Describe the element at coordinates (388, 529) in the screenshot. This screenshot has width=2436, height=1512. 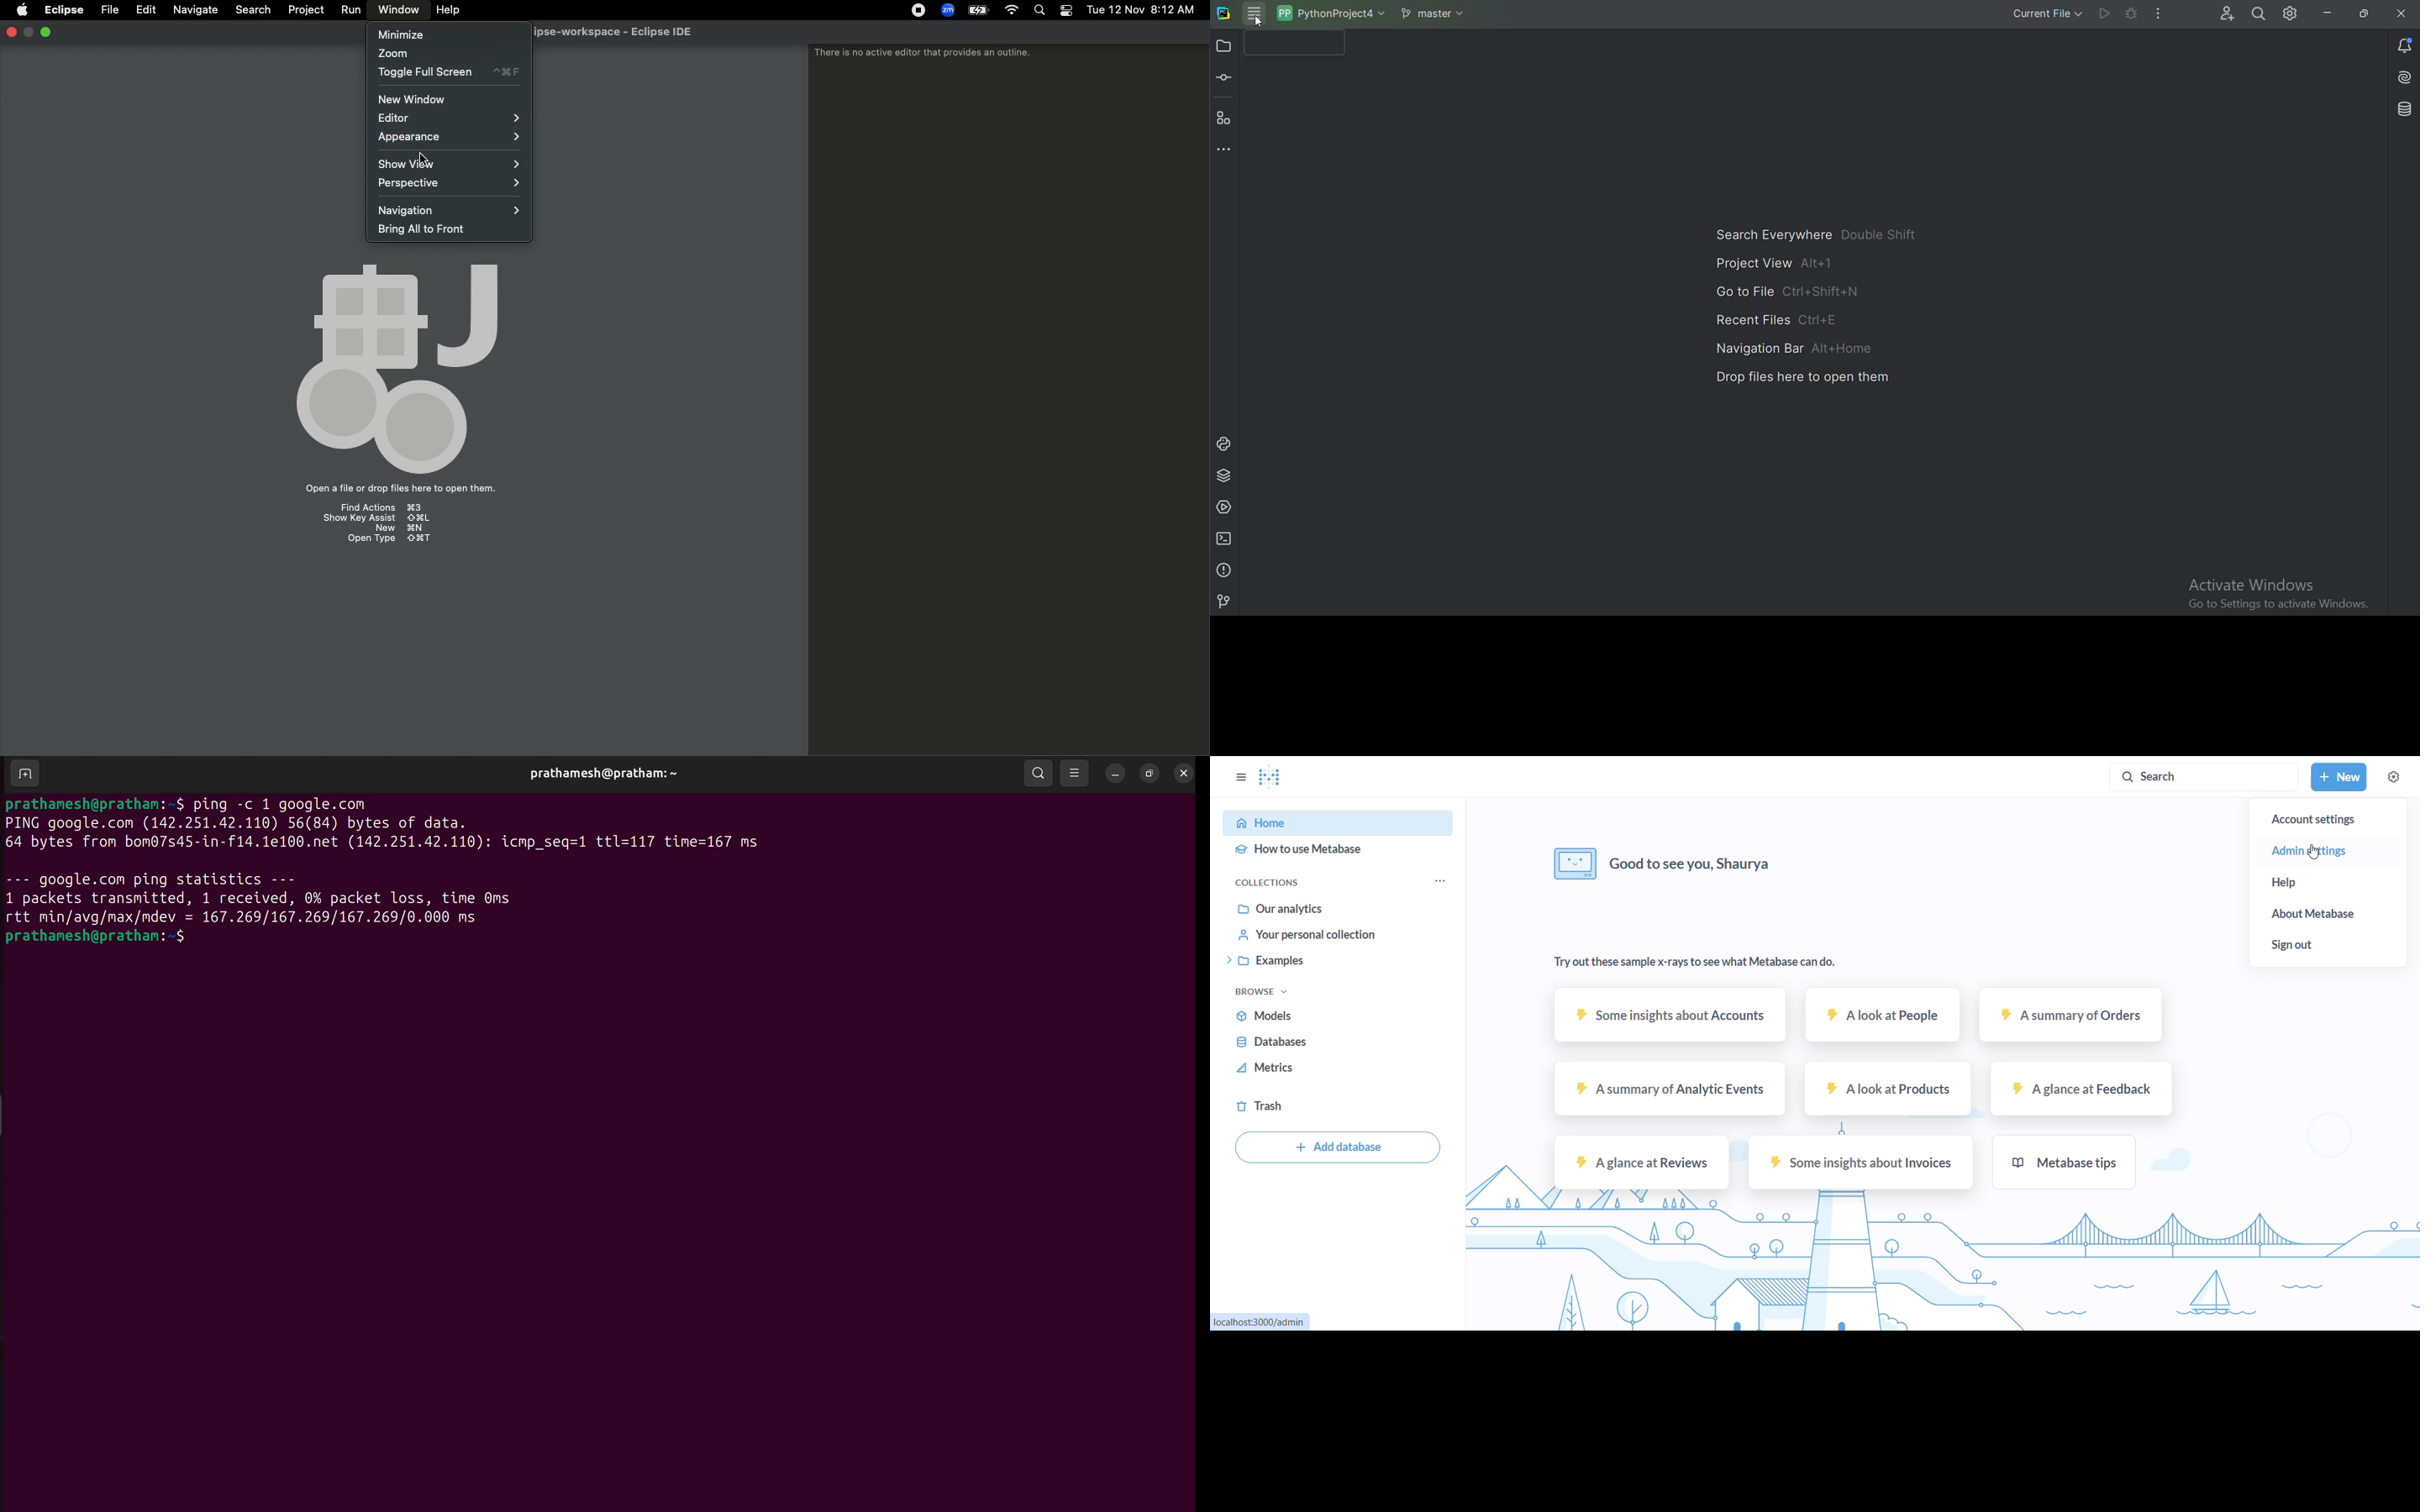
I see `New` at that location.